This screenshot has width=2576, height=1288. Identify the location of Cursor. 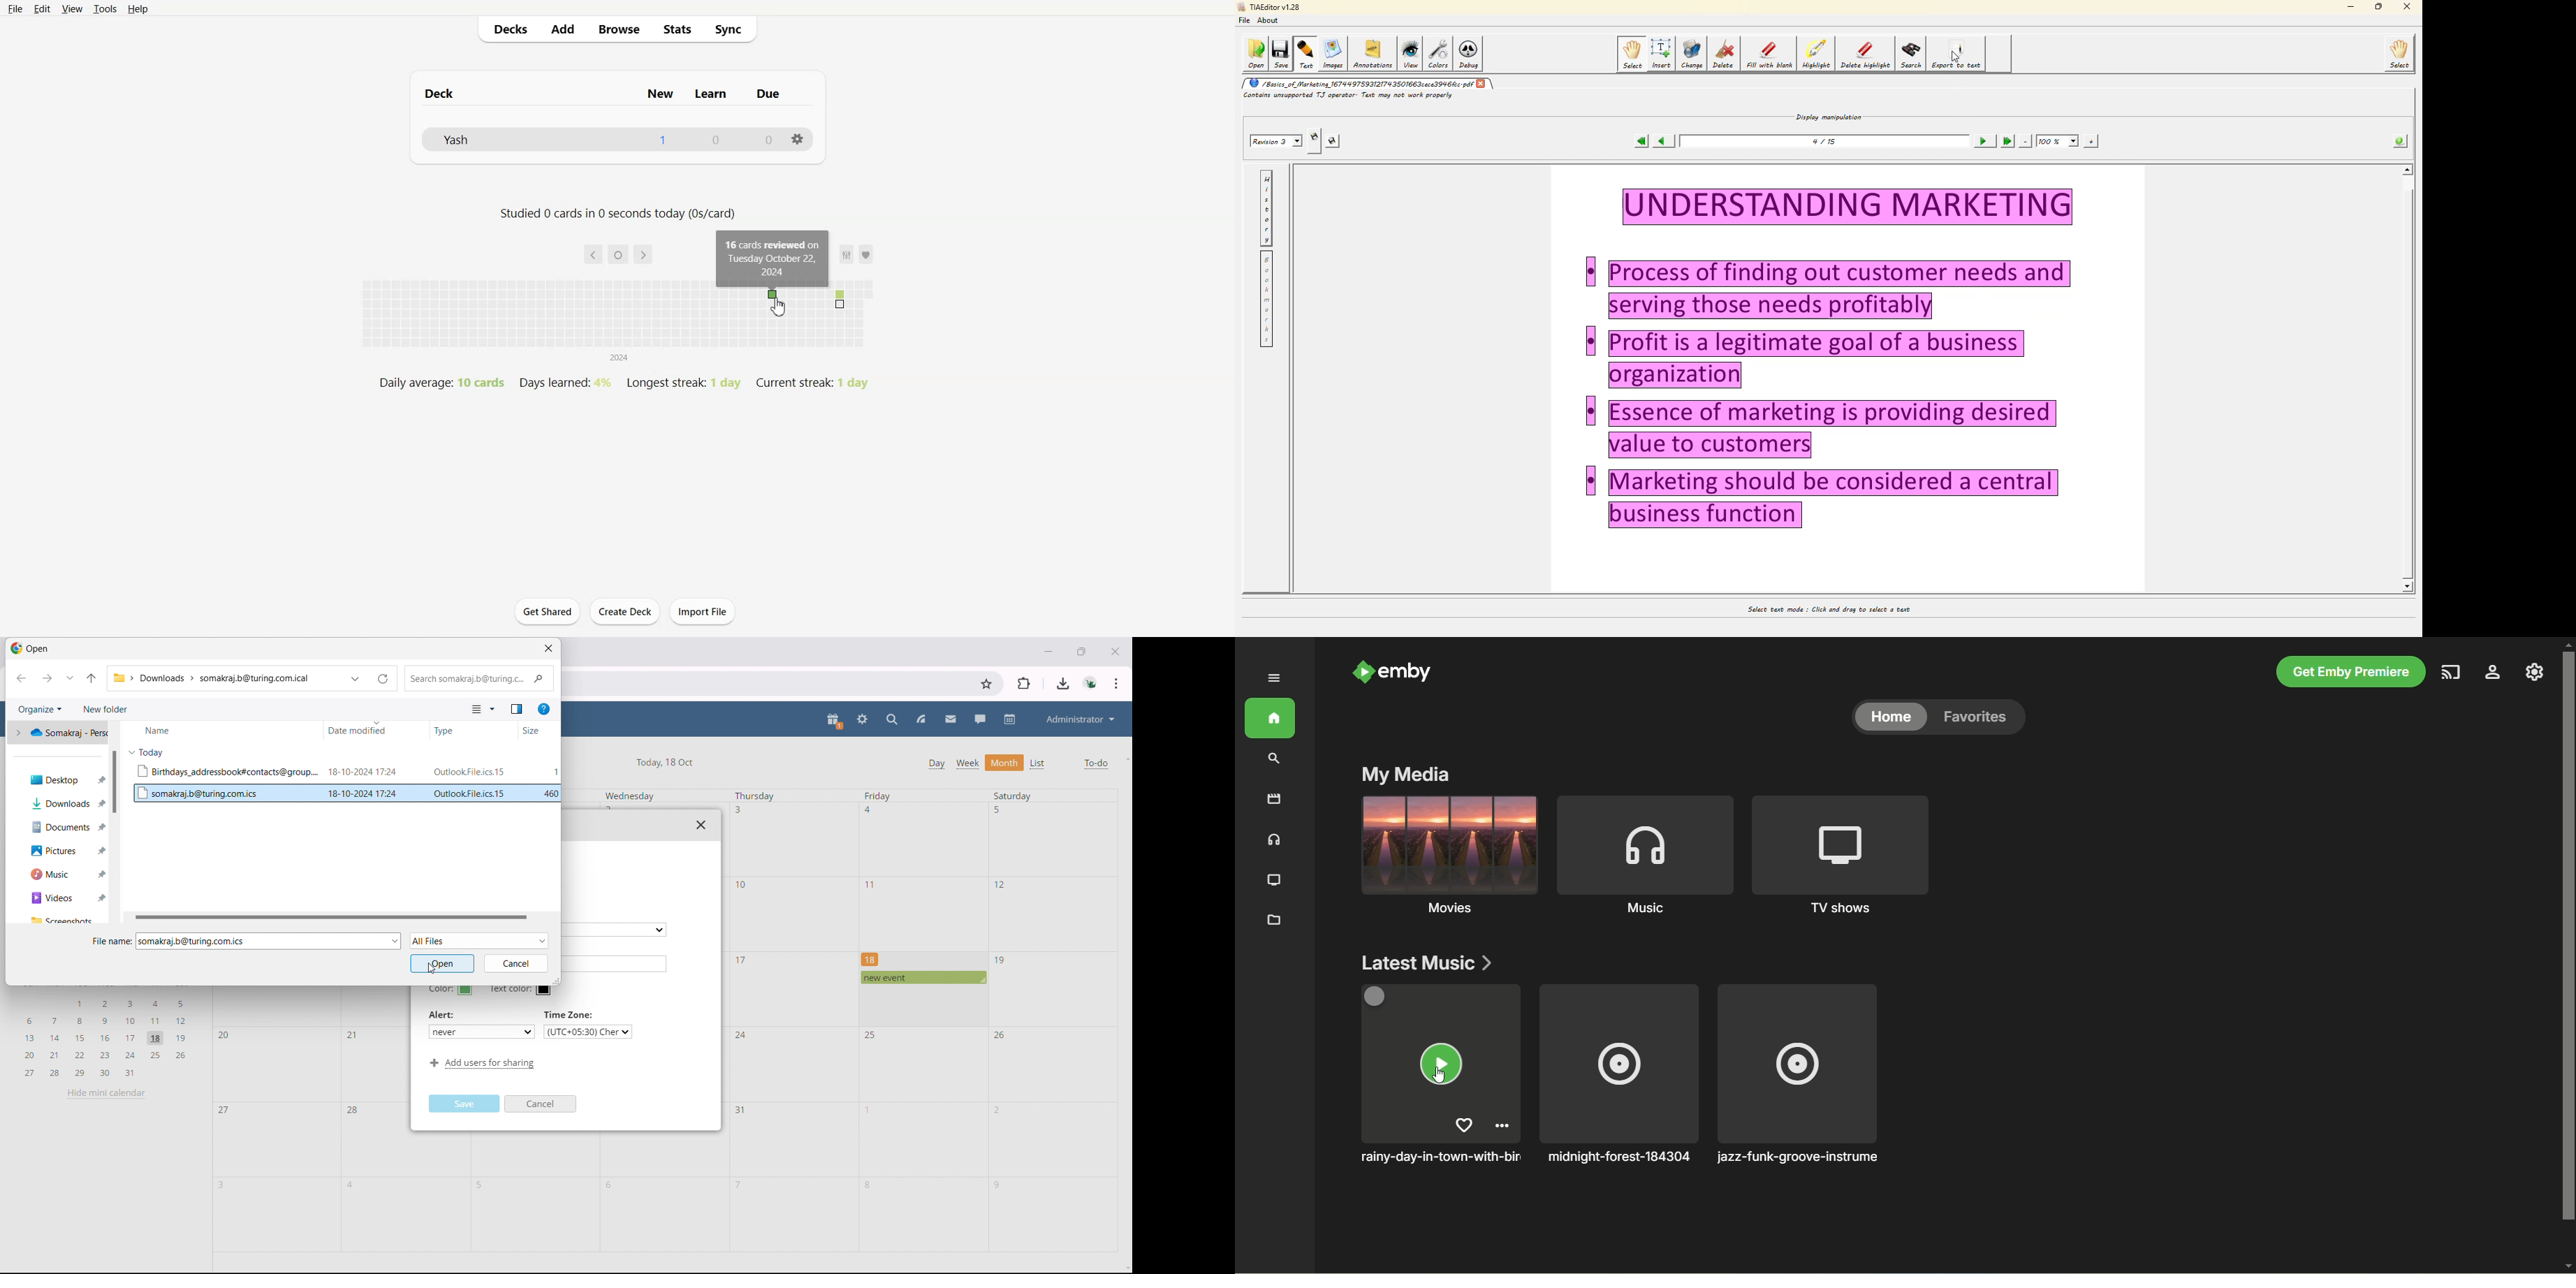
(780, 306).